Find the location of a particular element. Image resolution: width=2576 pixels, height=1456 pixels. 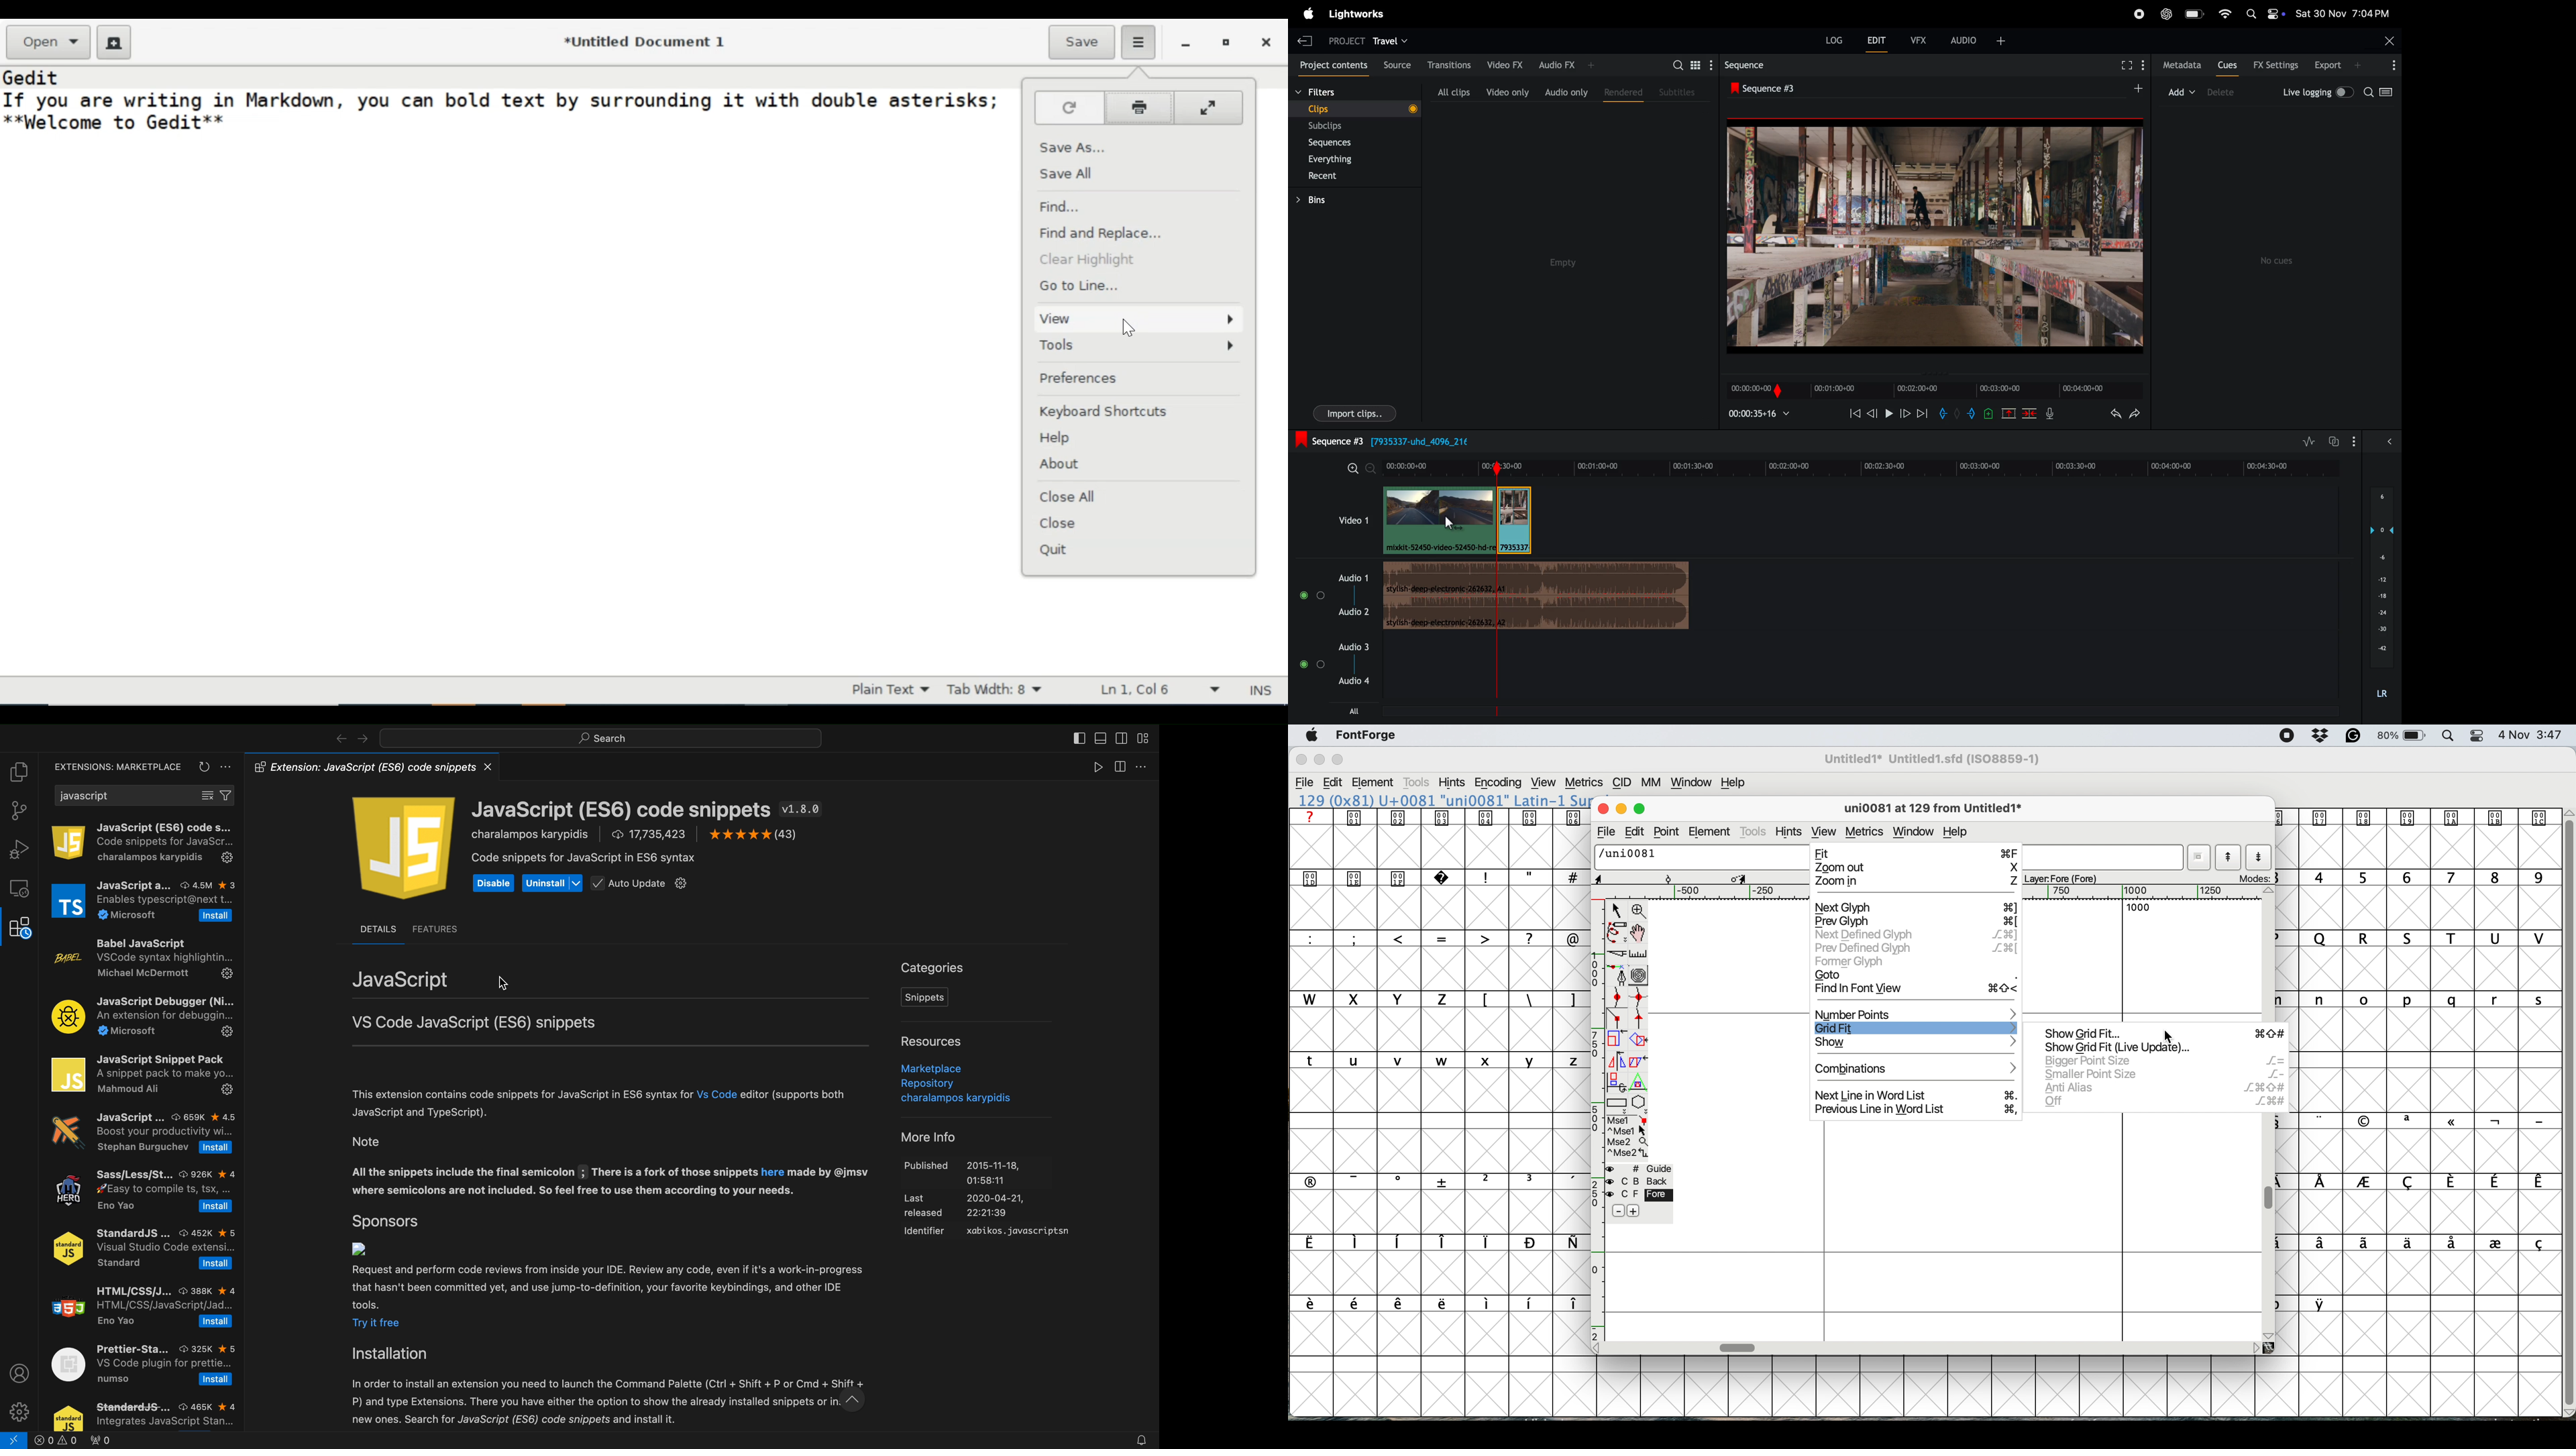

next glyph is located at coordinates (1915, 908).